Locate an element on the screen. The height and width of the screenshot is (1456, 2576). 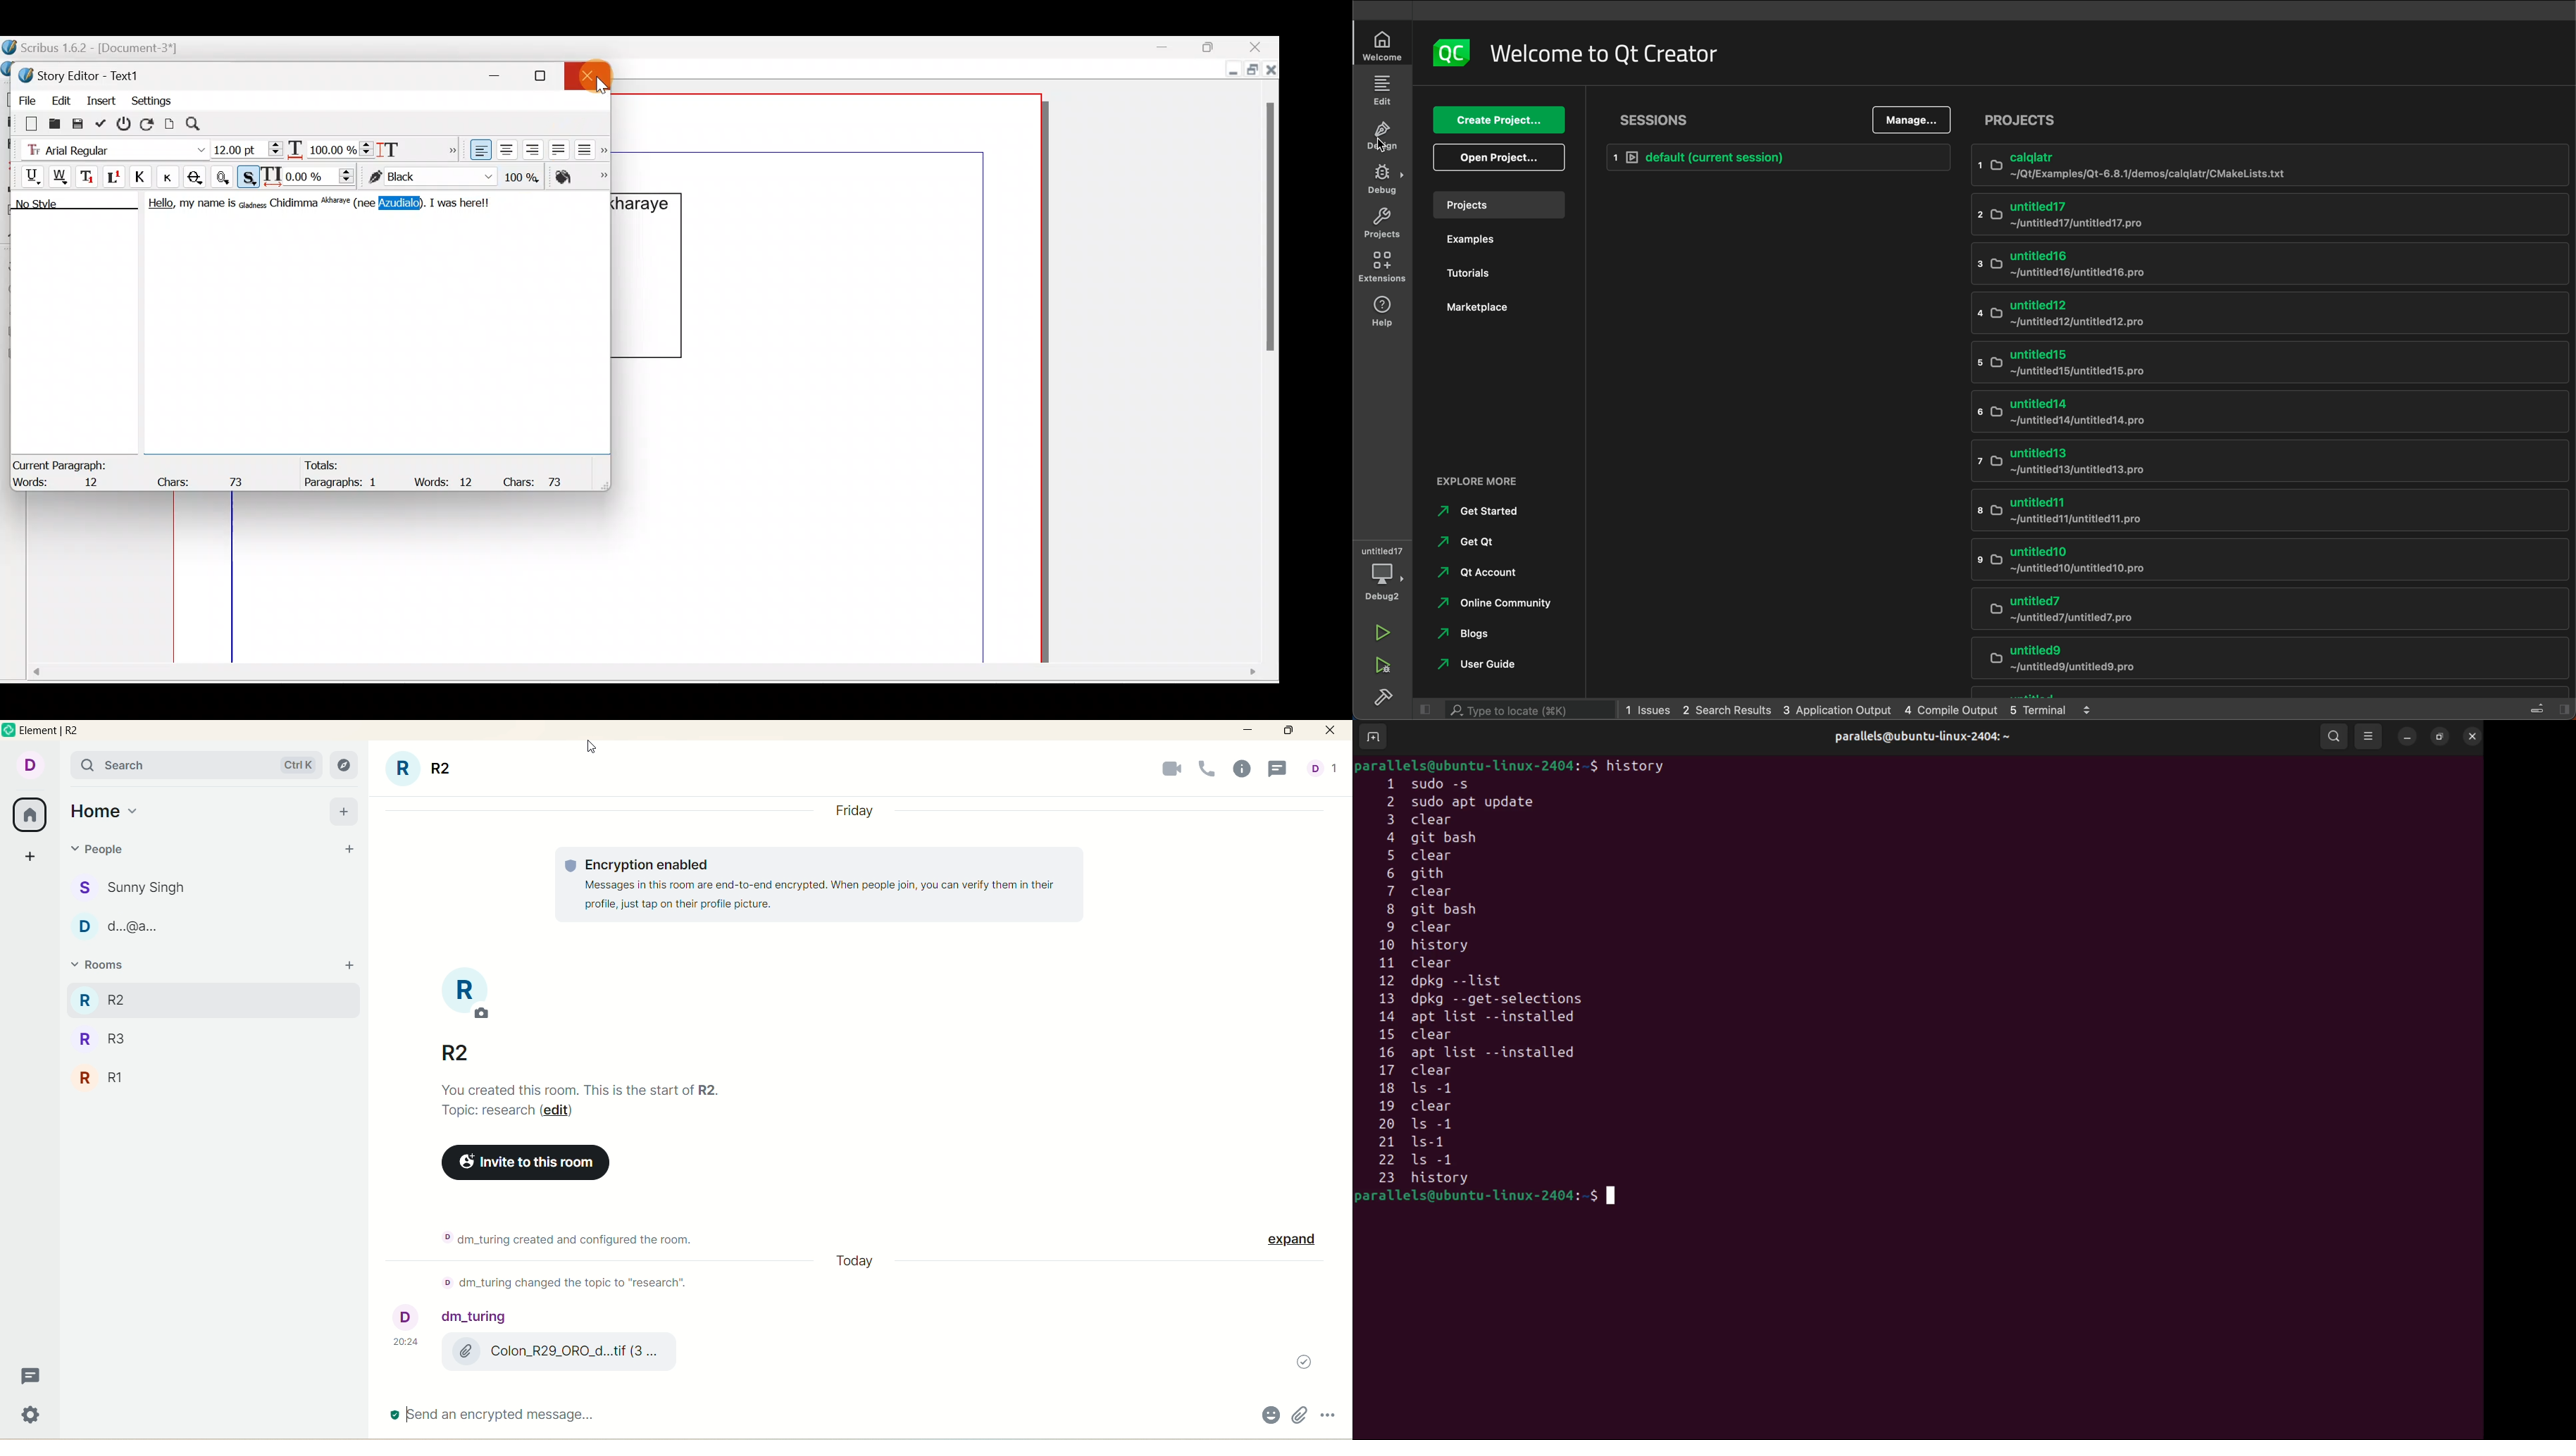
run is located at coordinates (1377, 634).